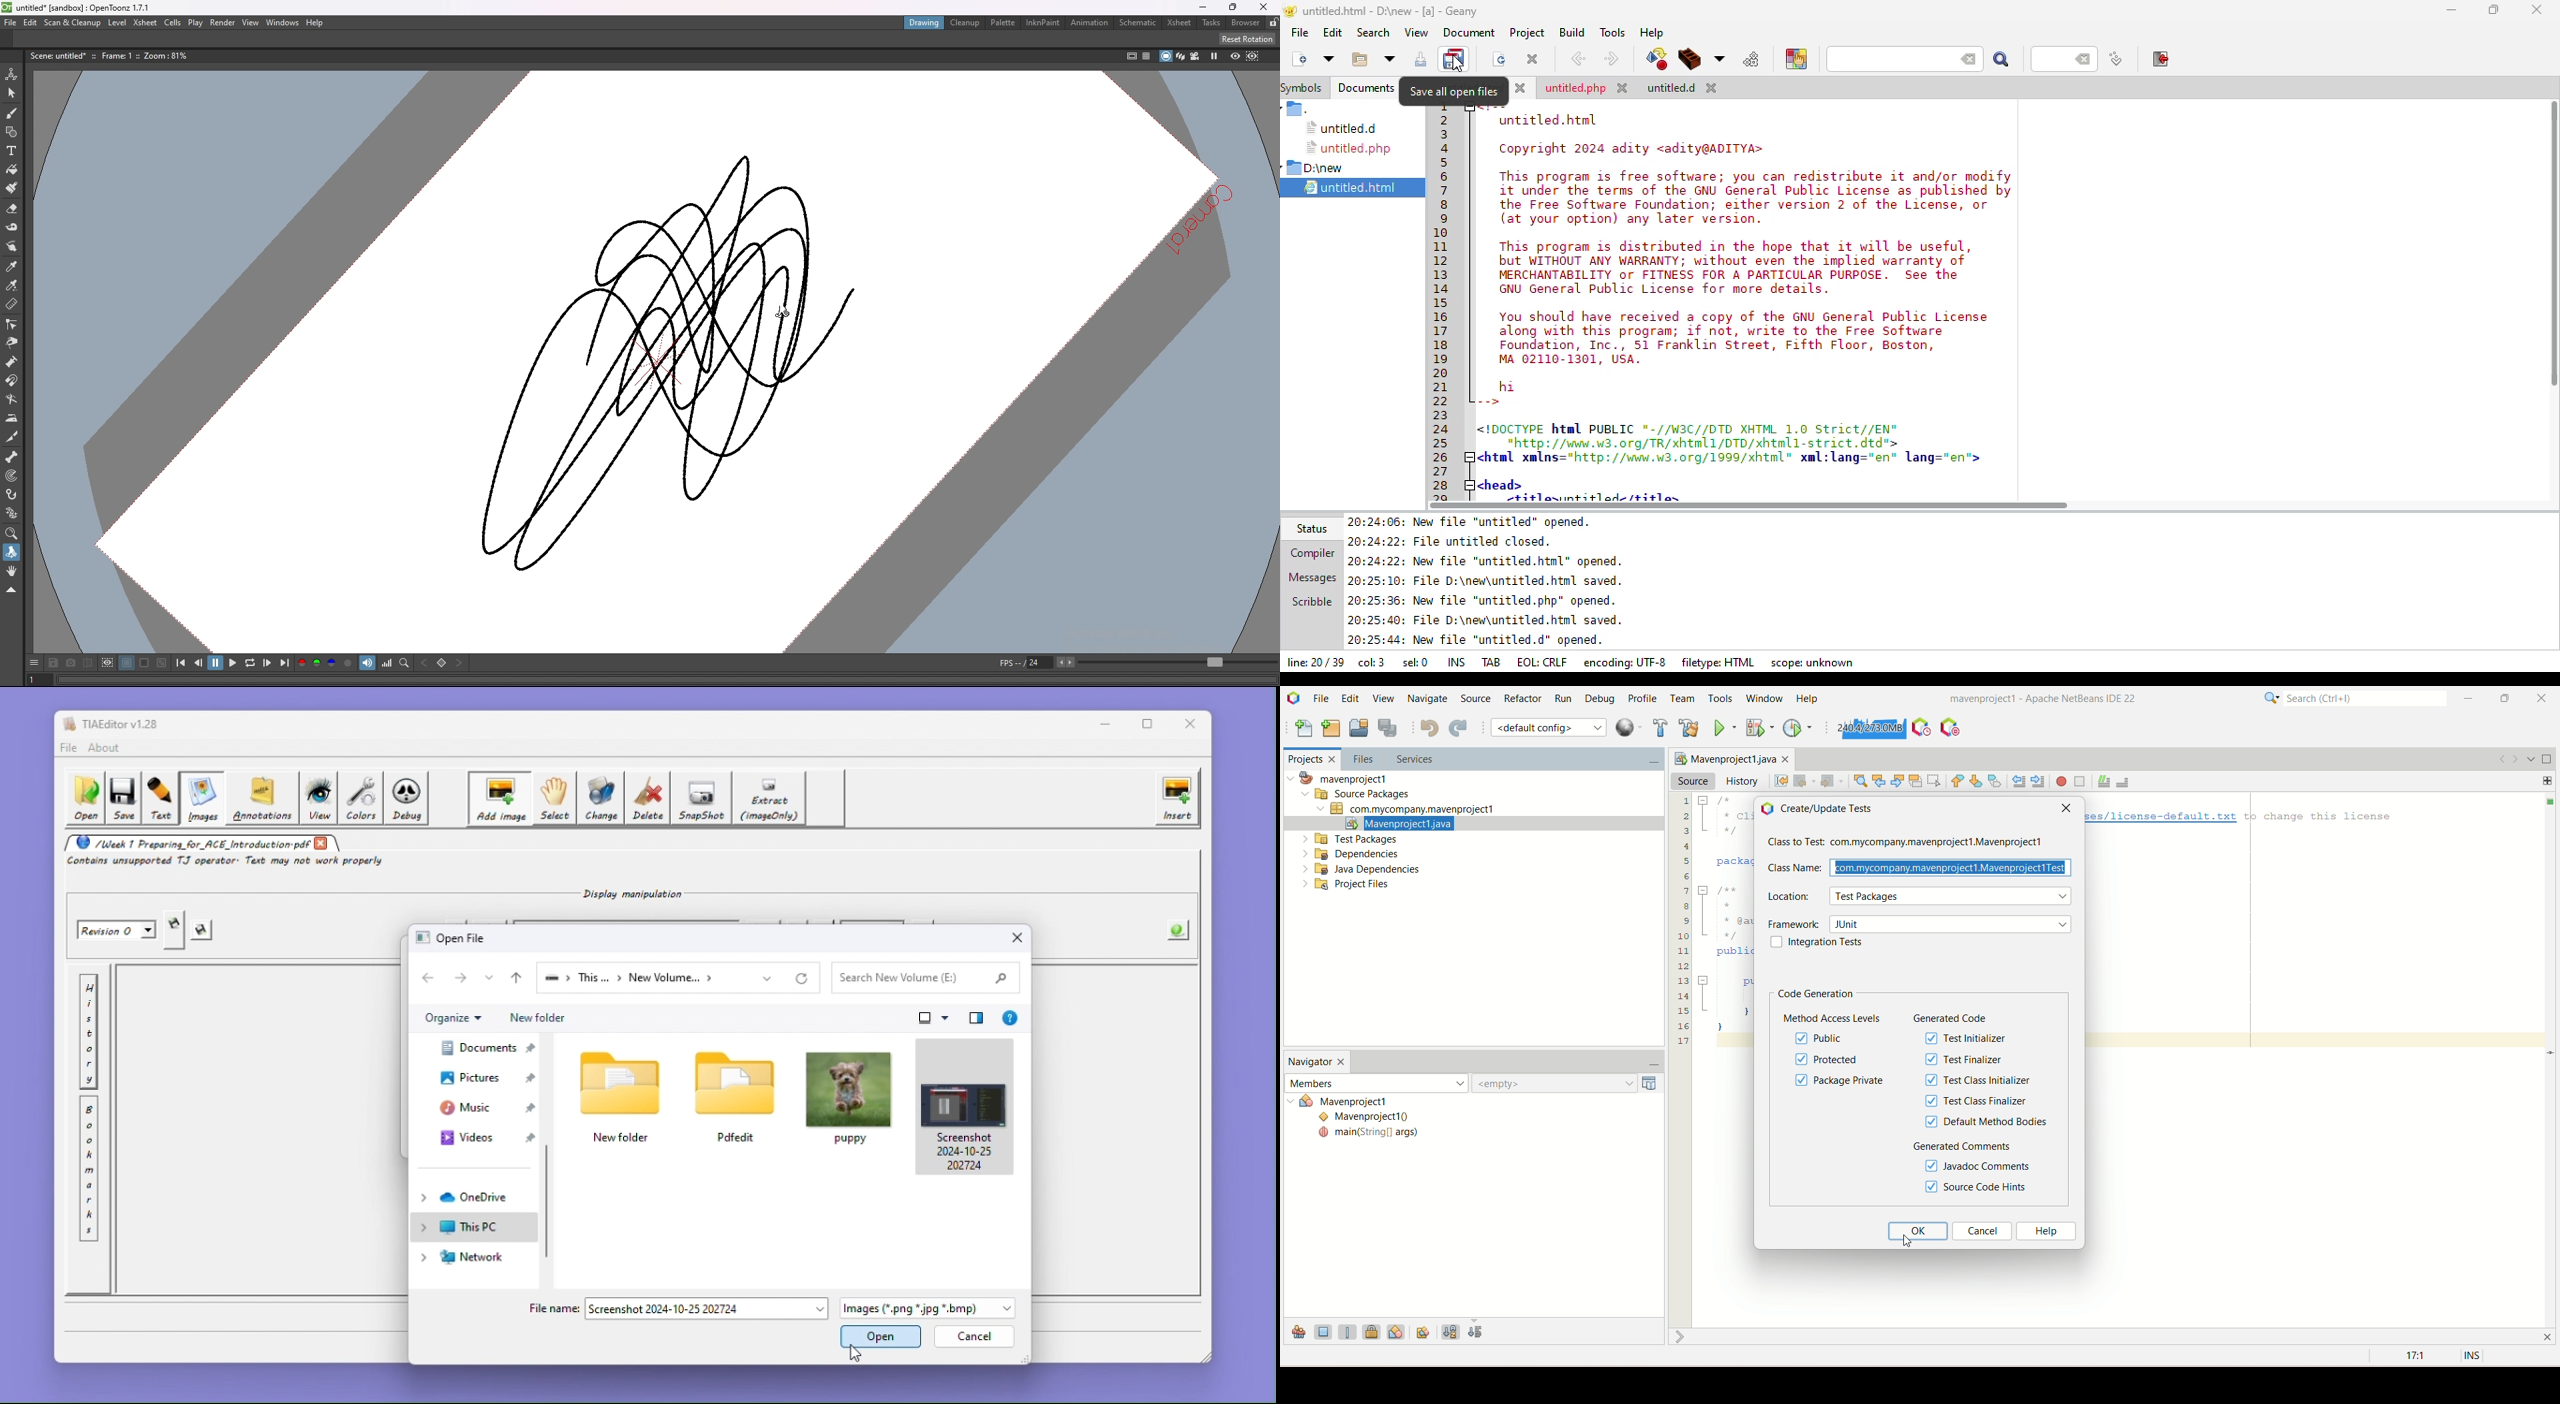  Describe the element at coordinates (11, 305) in the screenshot. I see `ruler` at that location.